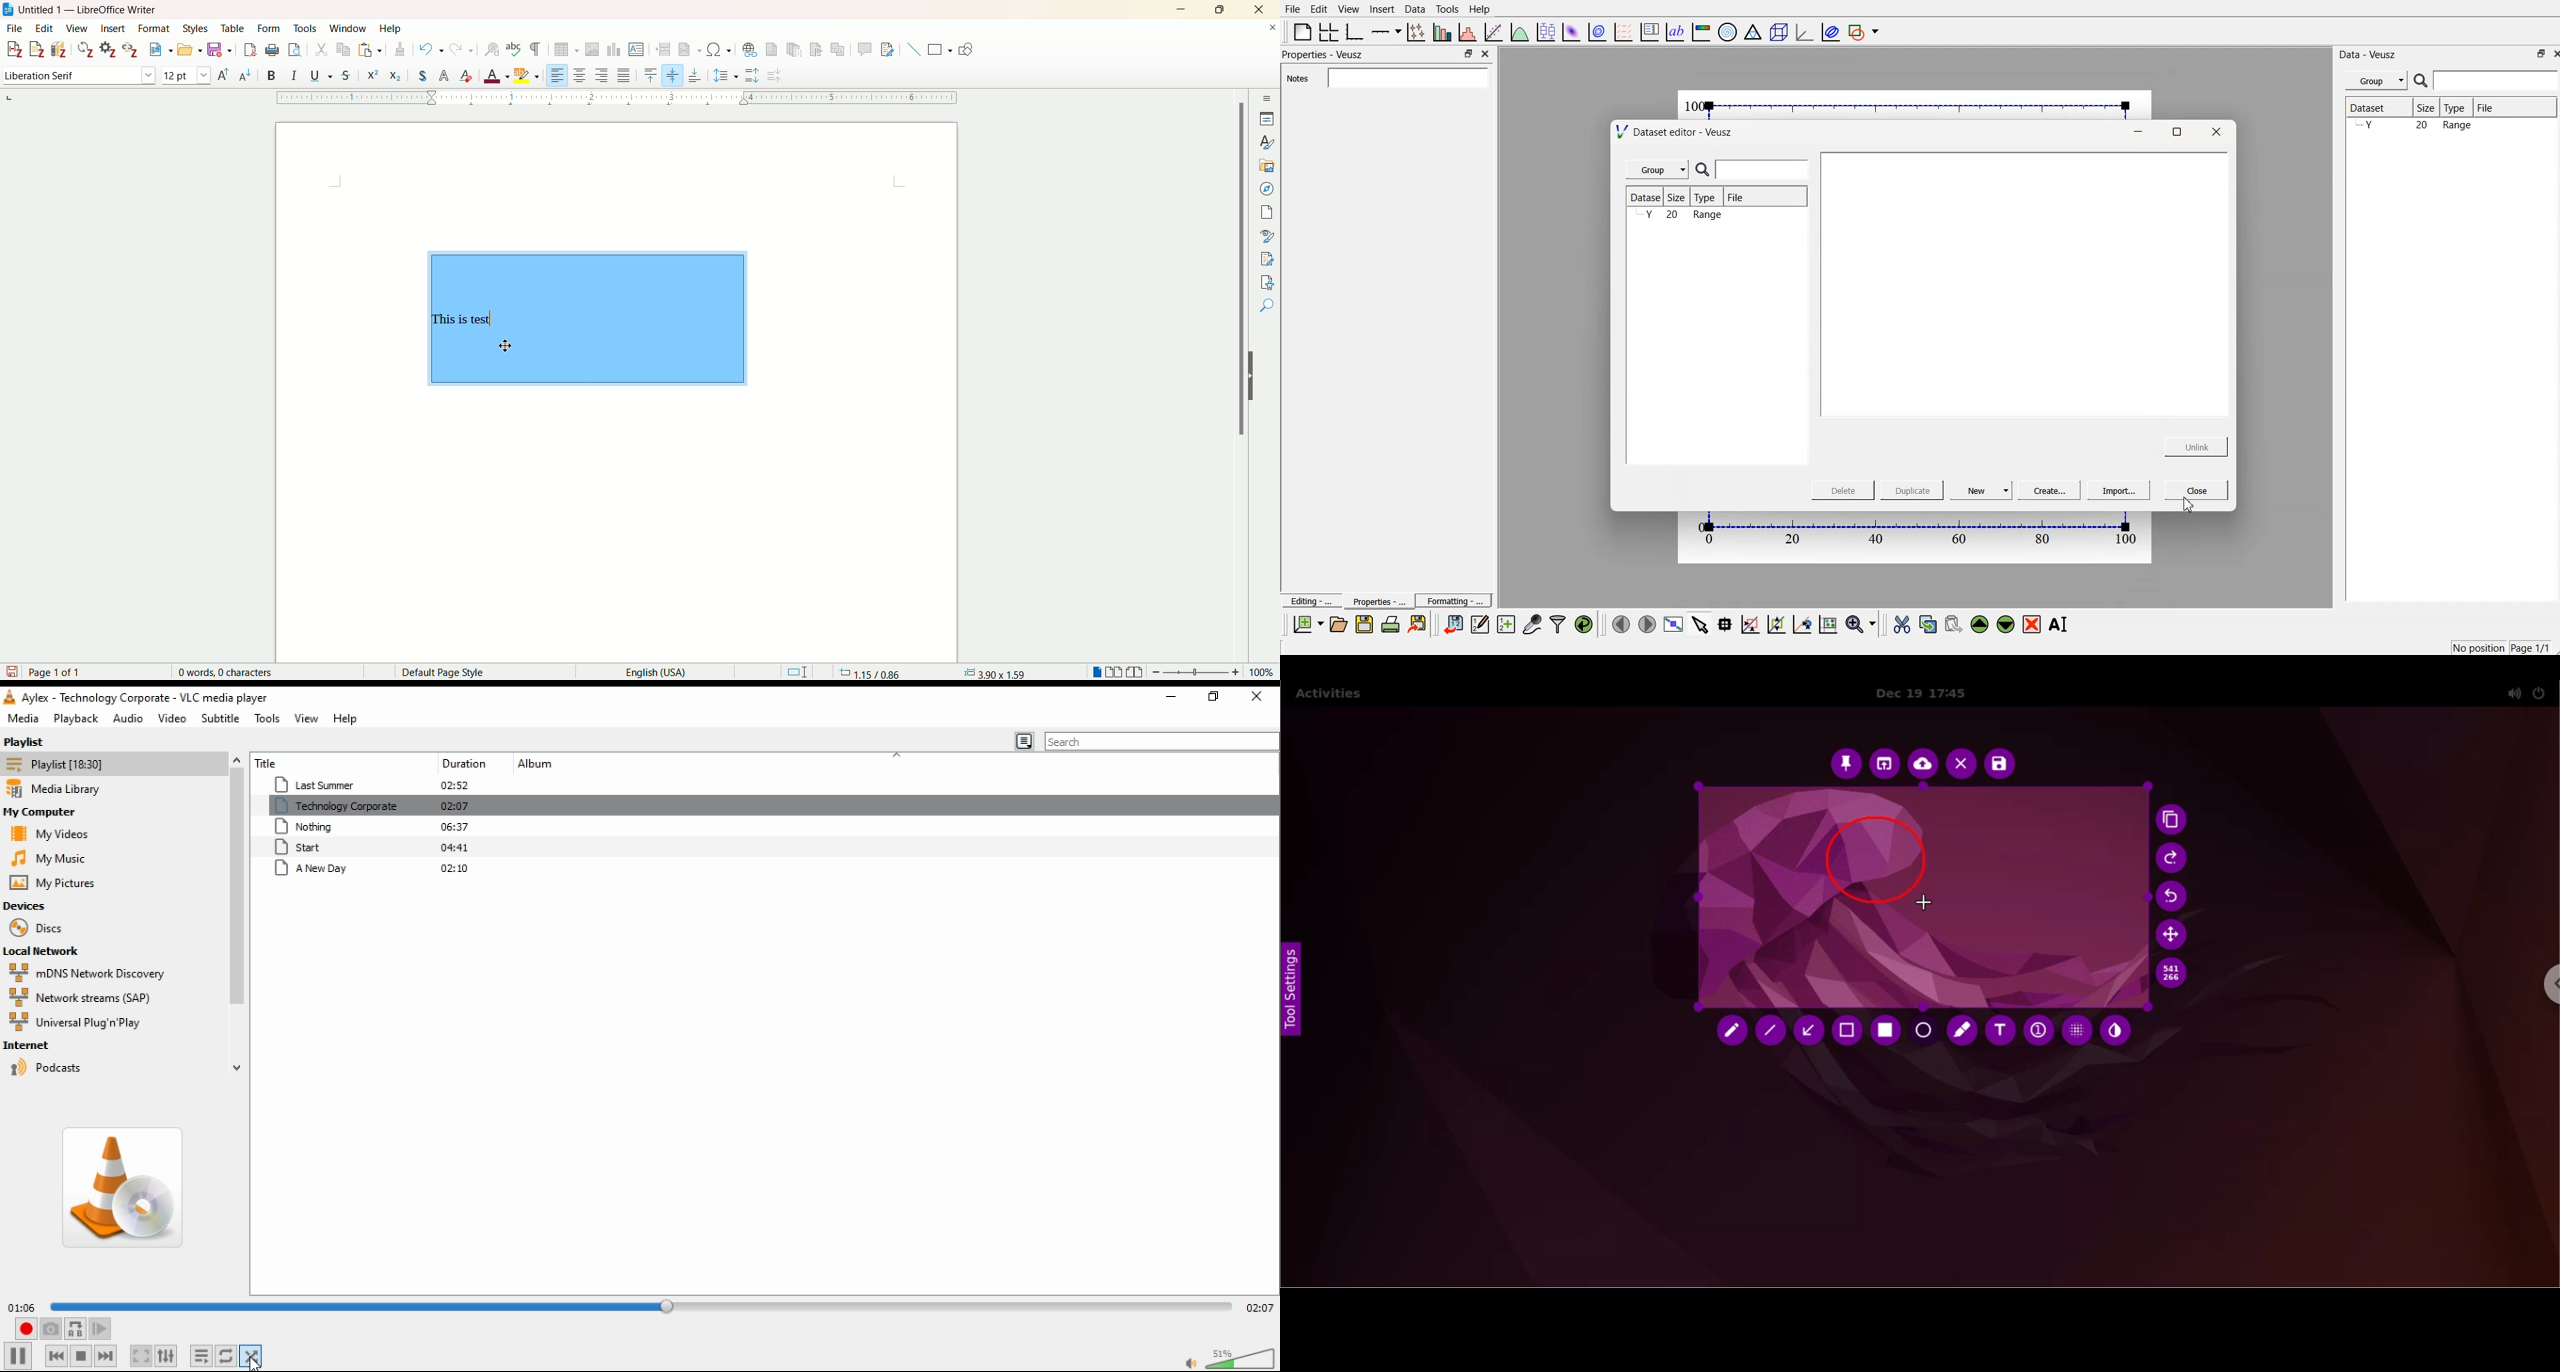 The width and height of the screenshot is (2576, 1372). Describe the element at coordinates (1267, 258) in the screenshot. I see `manage changes` at that location.